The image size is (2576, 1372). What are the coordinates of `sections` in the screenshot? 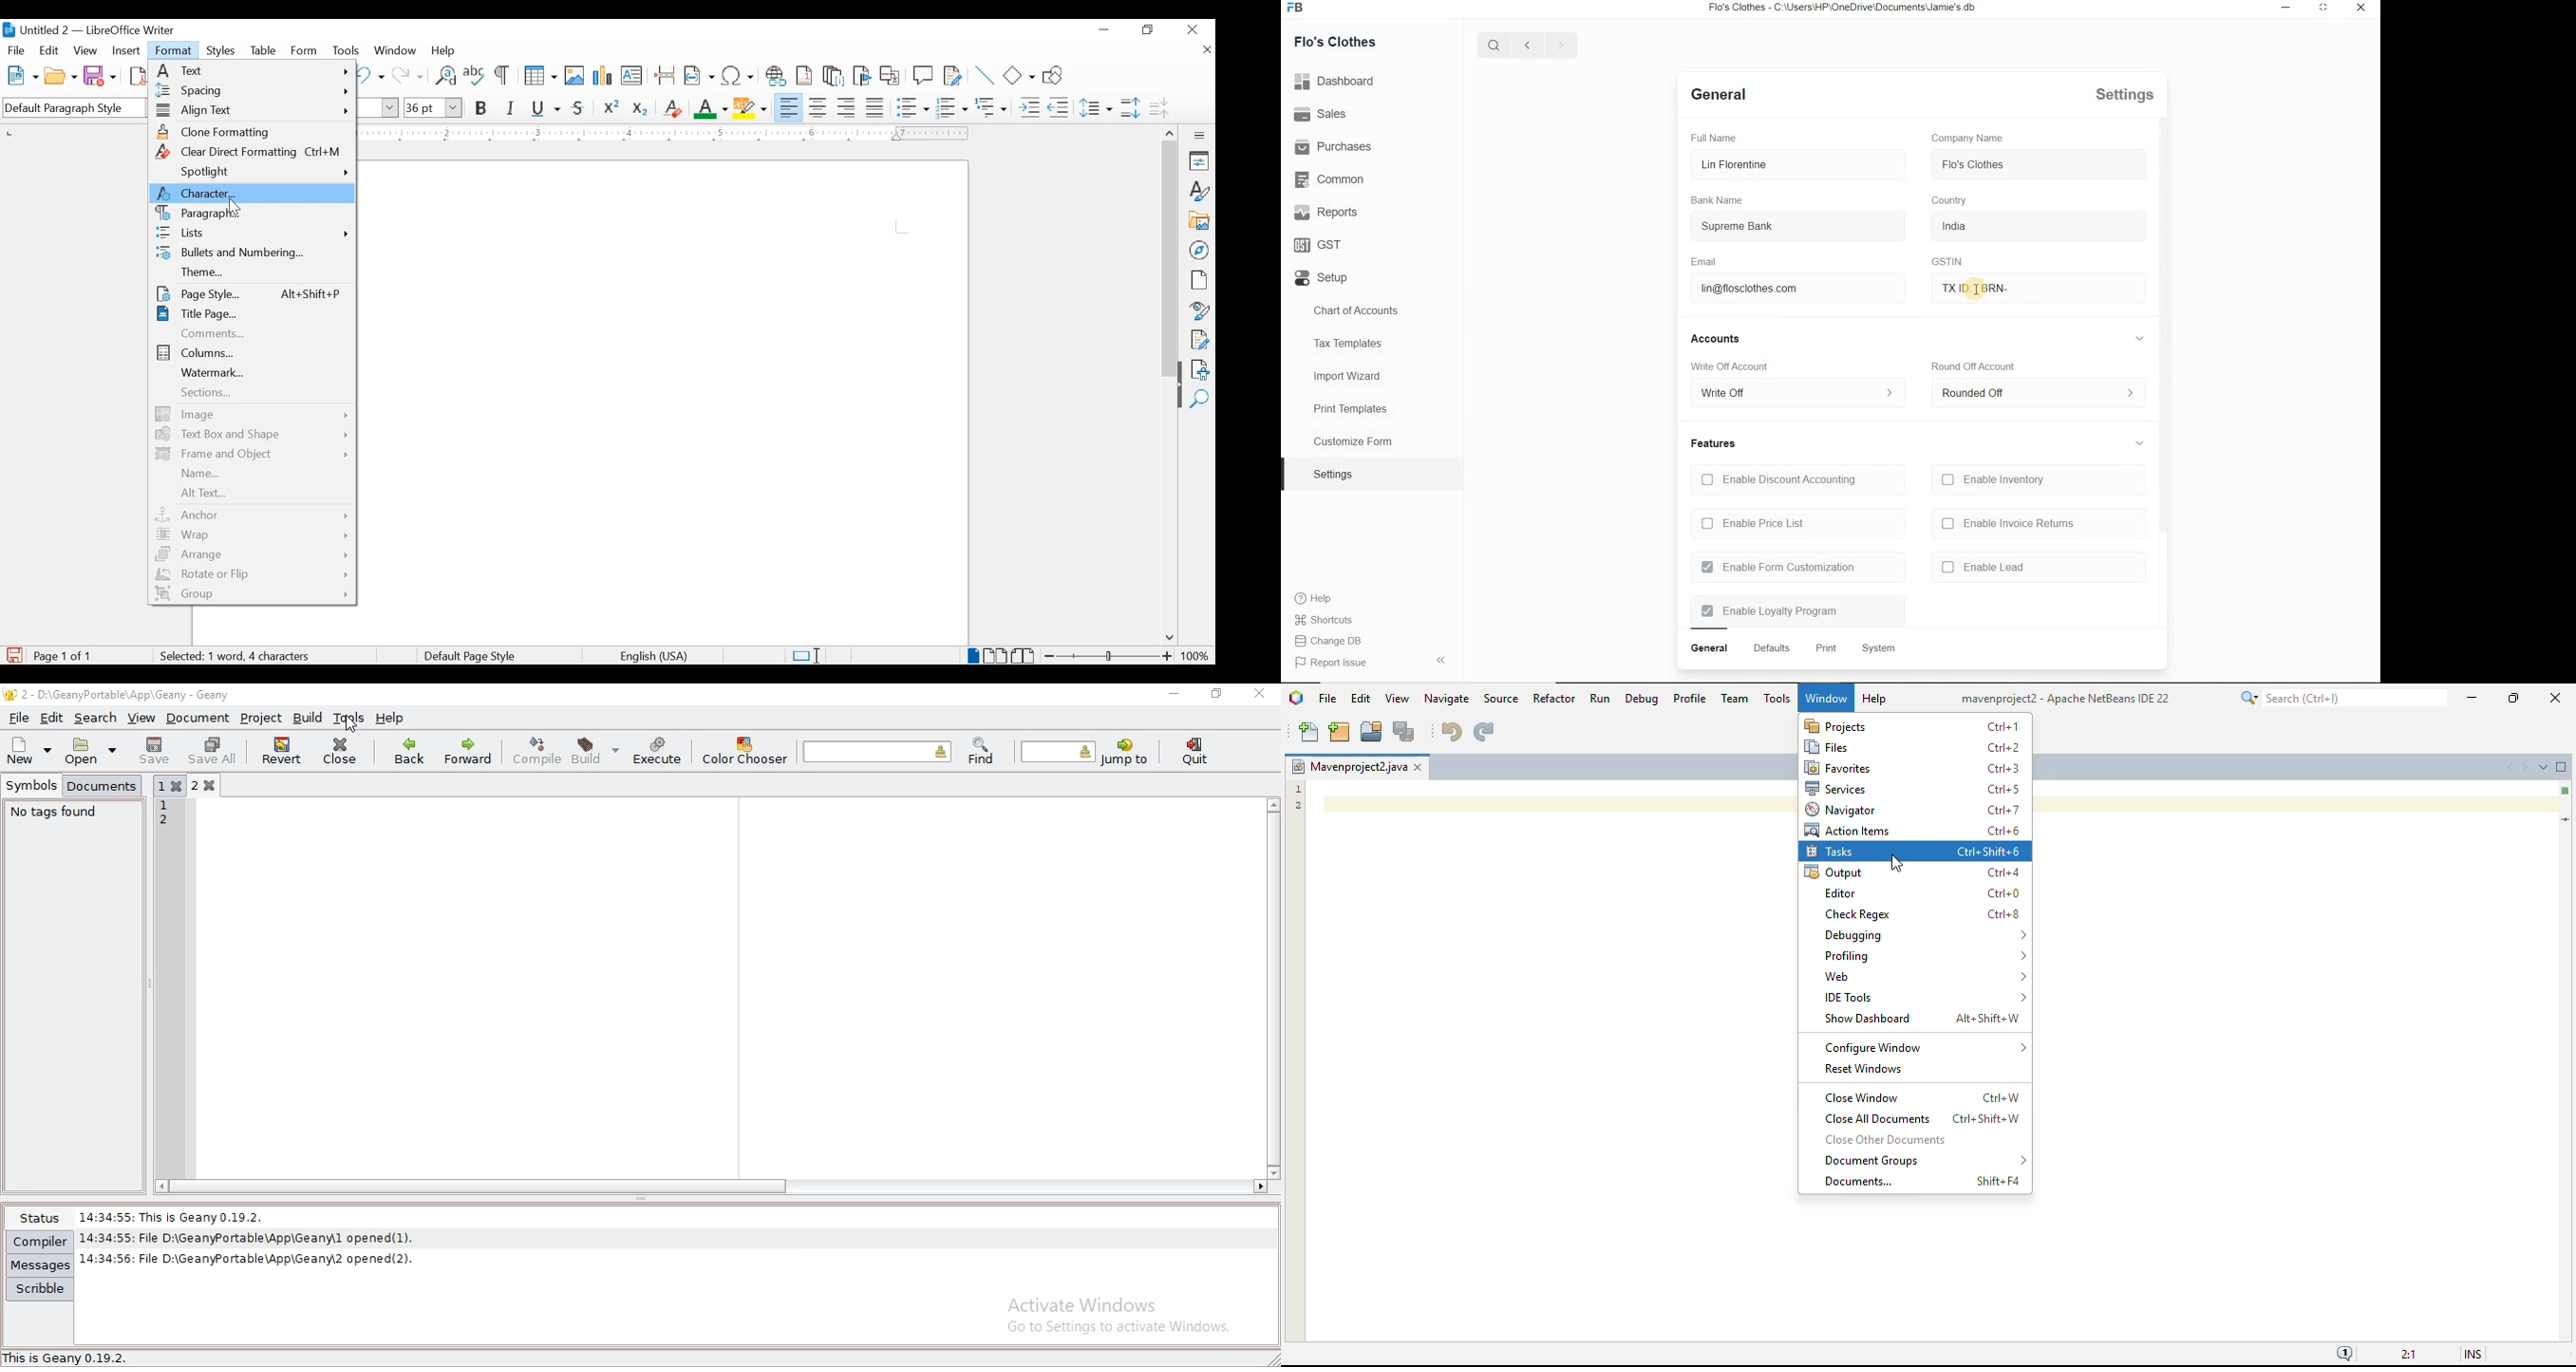 It's located at (205, 393).